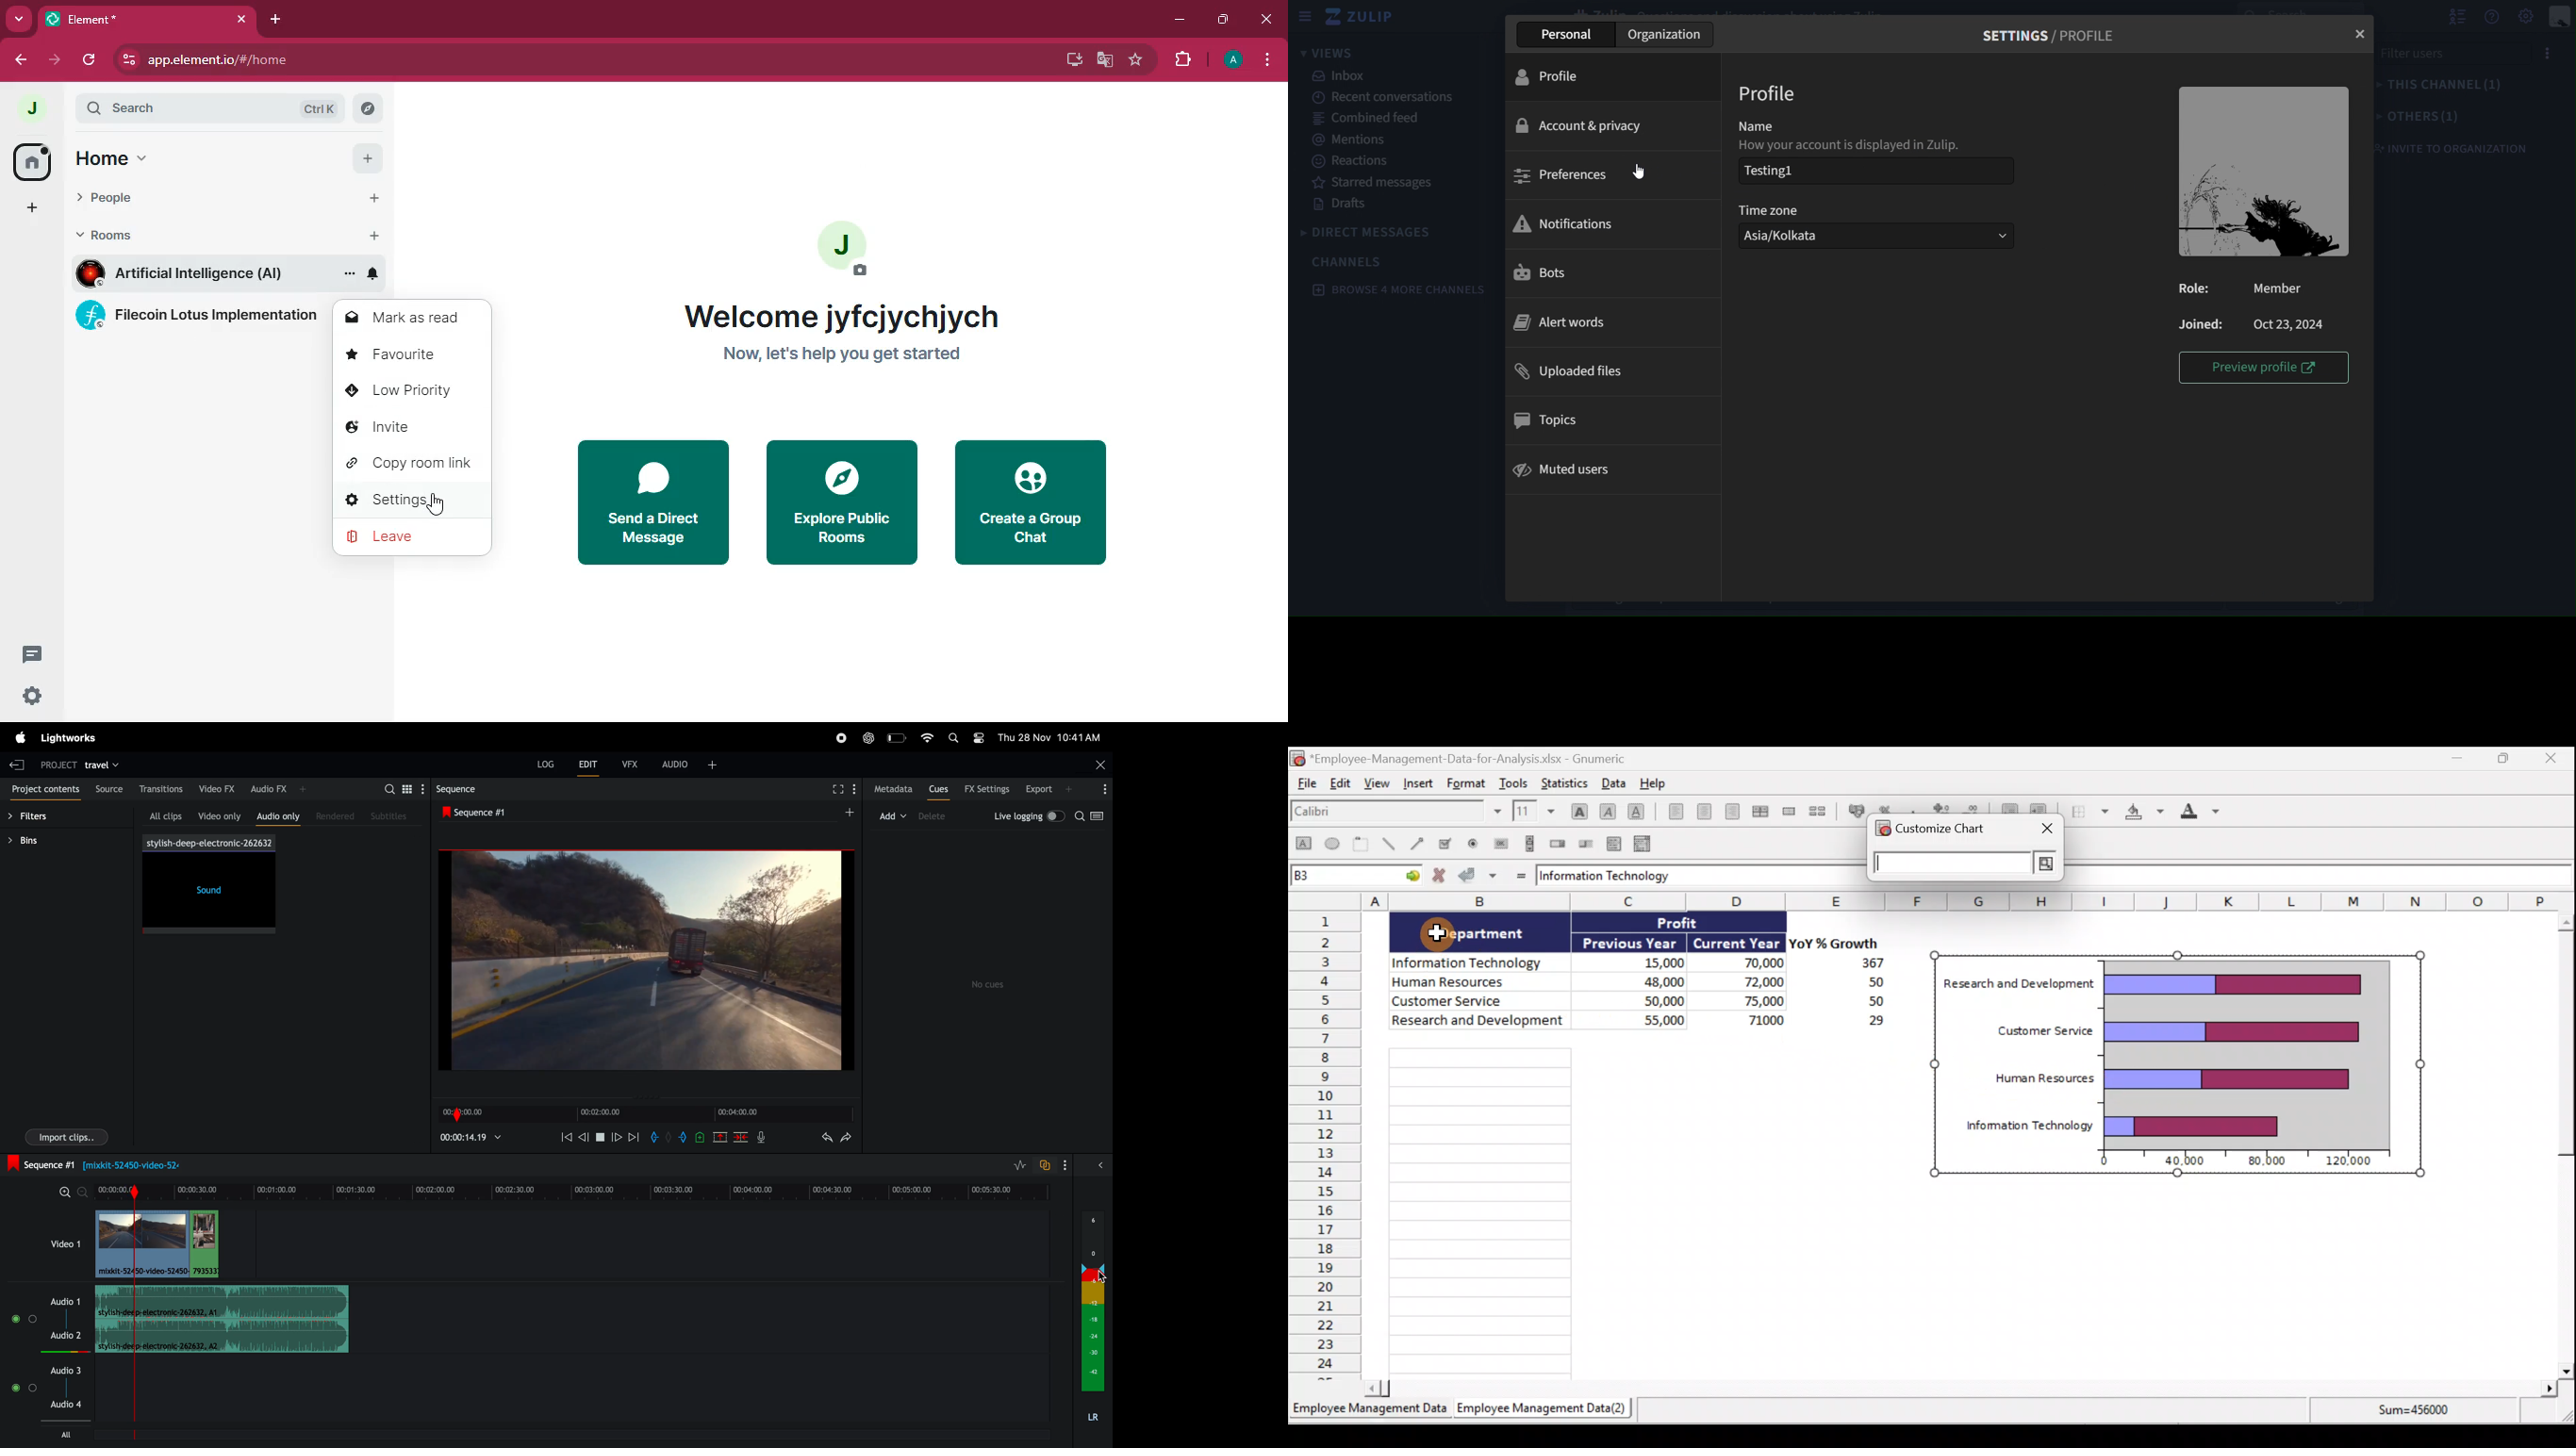 The width and height of the screenshot is (2576, 1456). Describe the element at coordinates (1564, 35) in the screenshot. I see `personal` at that location.